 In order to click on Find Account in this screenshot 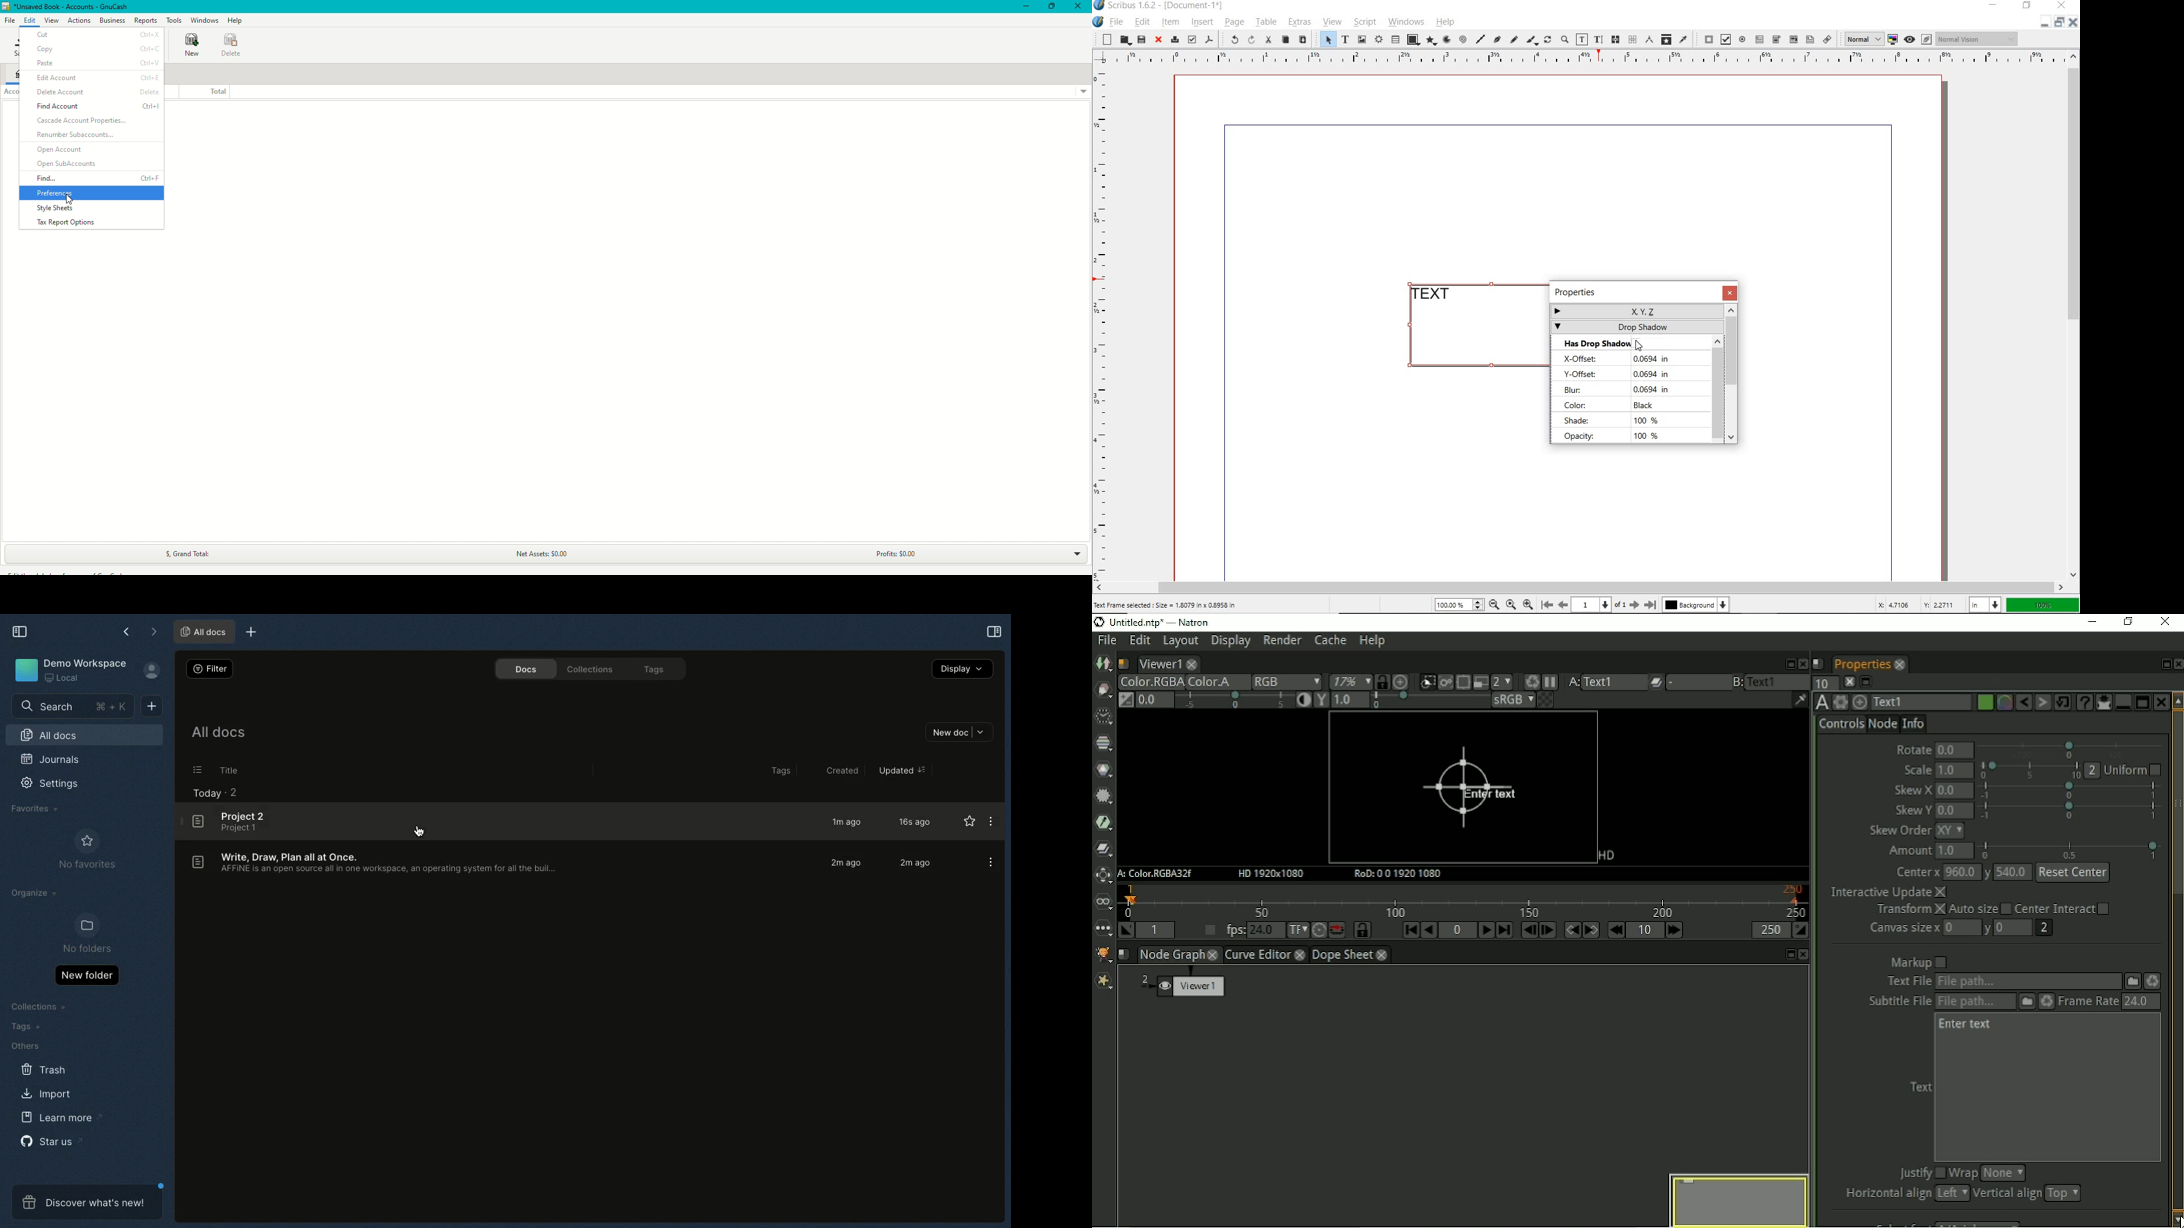, I will do `click(99, 107)`.